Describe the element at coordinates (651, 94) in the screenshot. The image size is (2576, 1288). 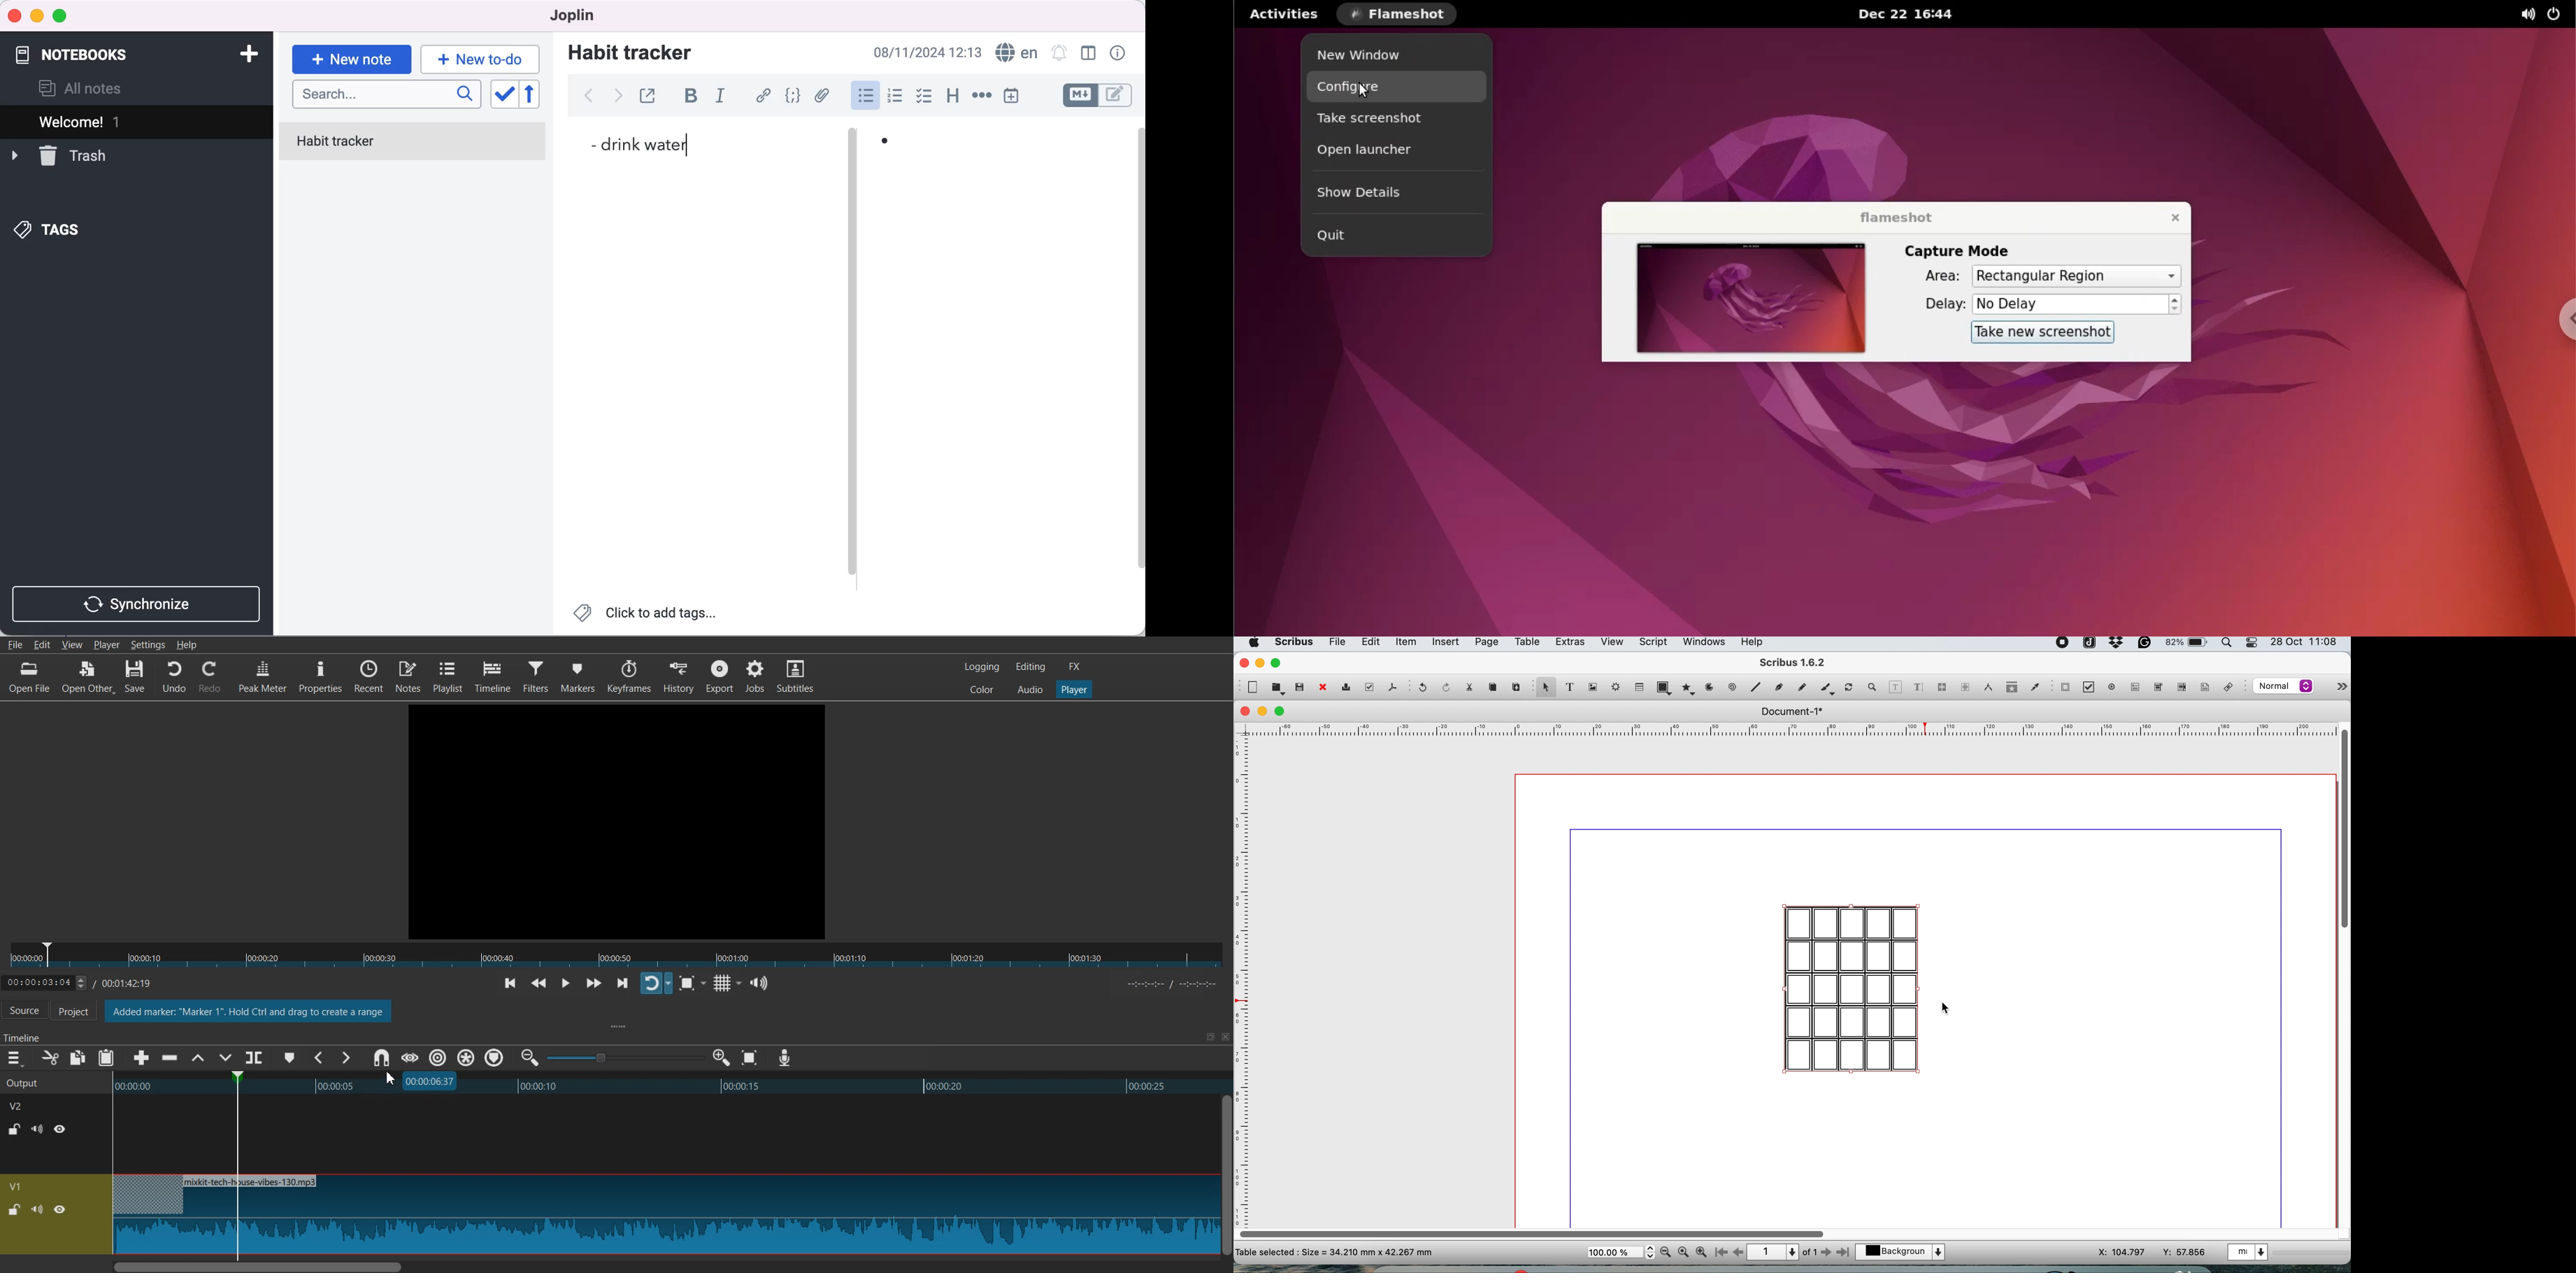
I see `toggle external editing` at that location.